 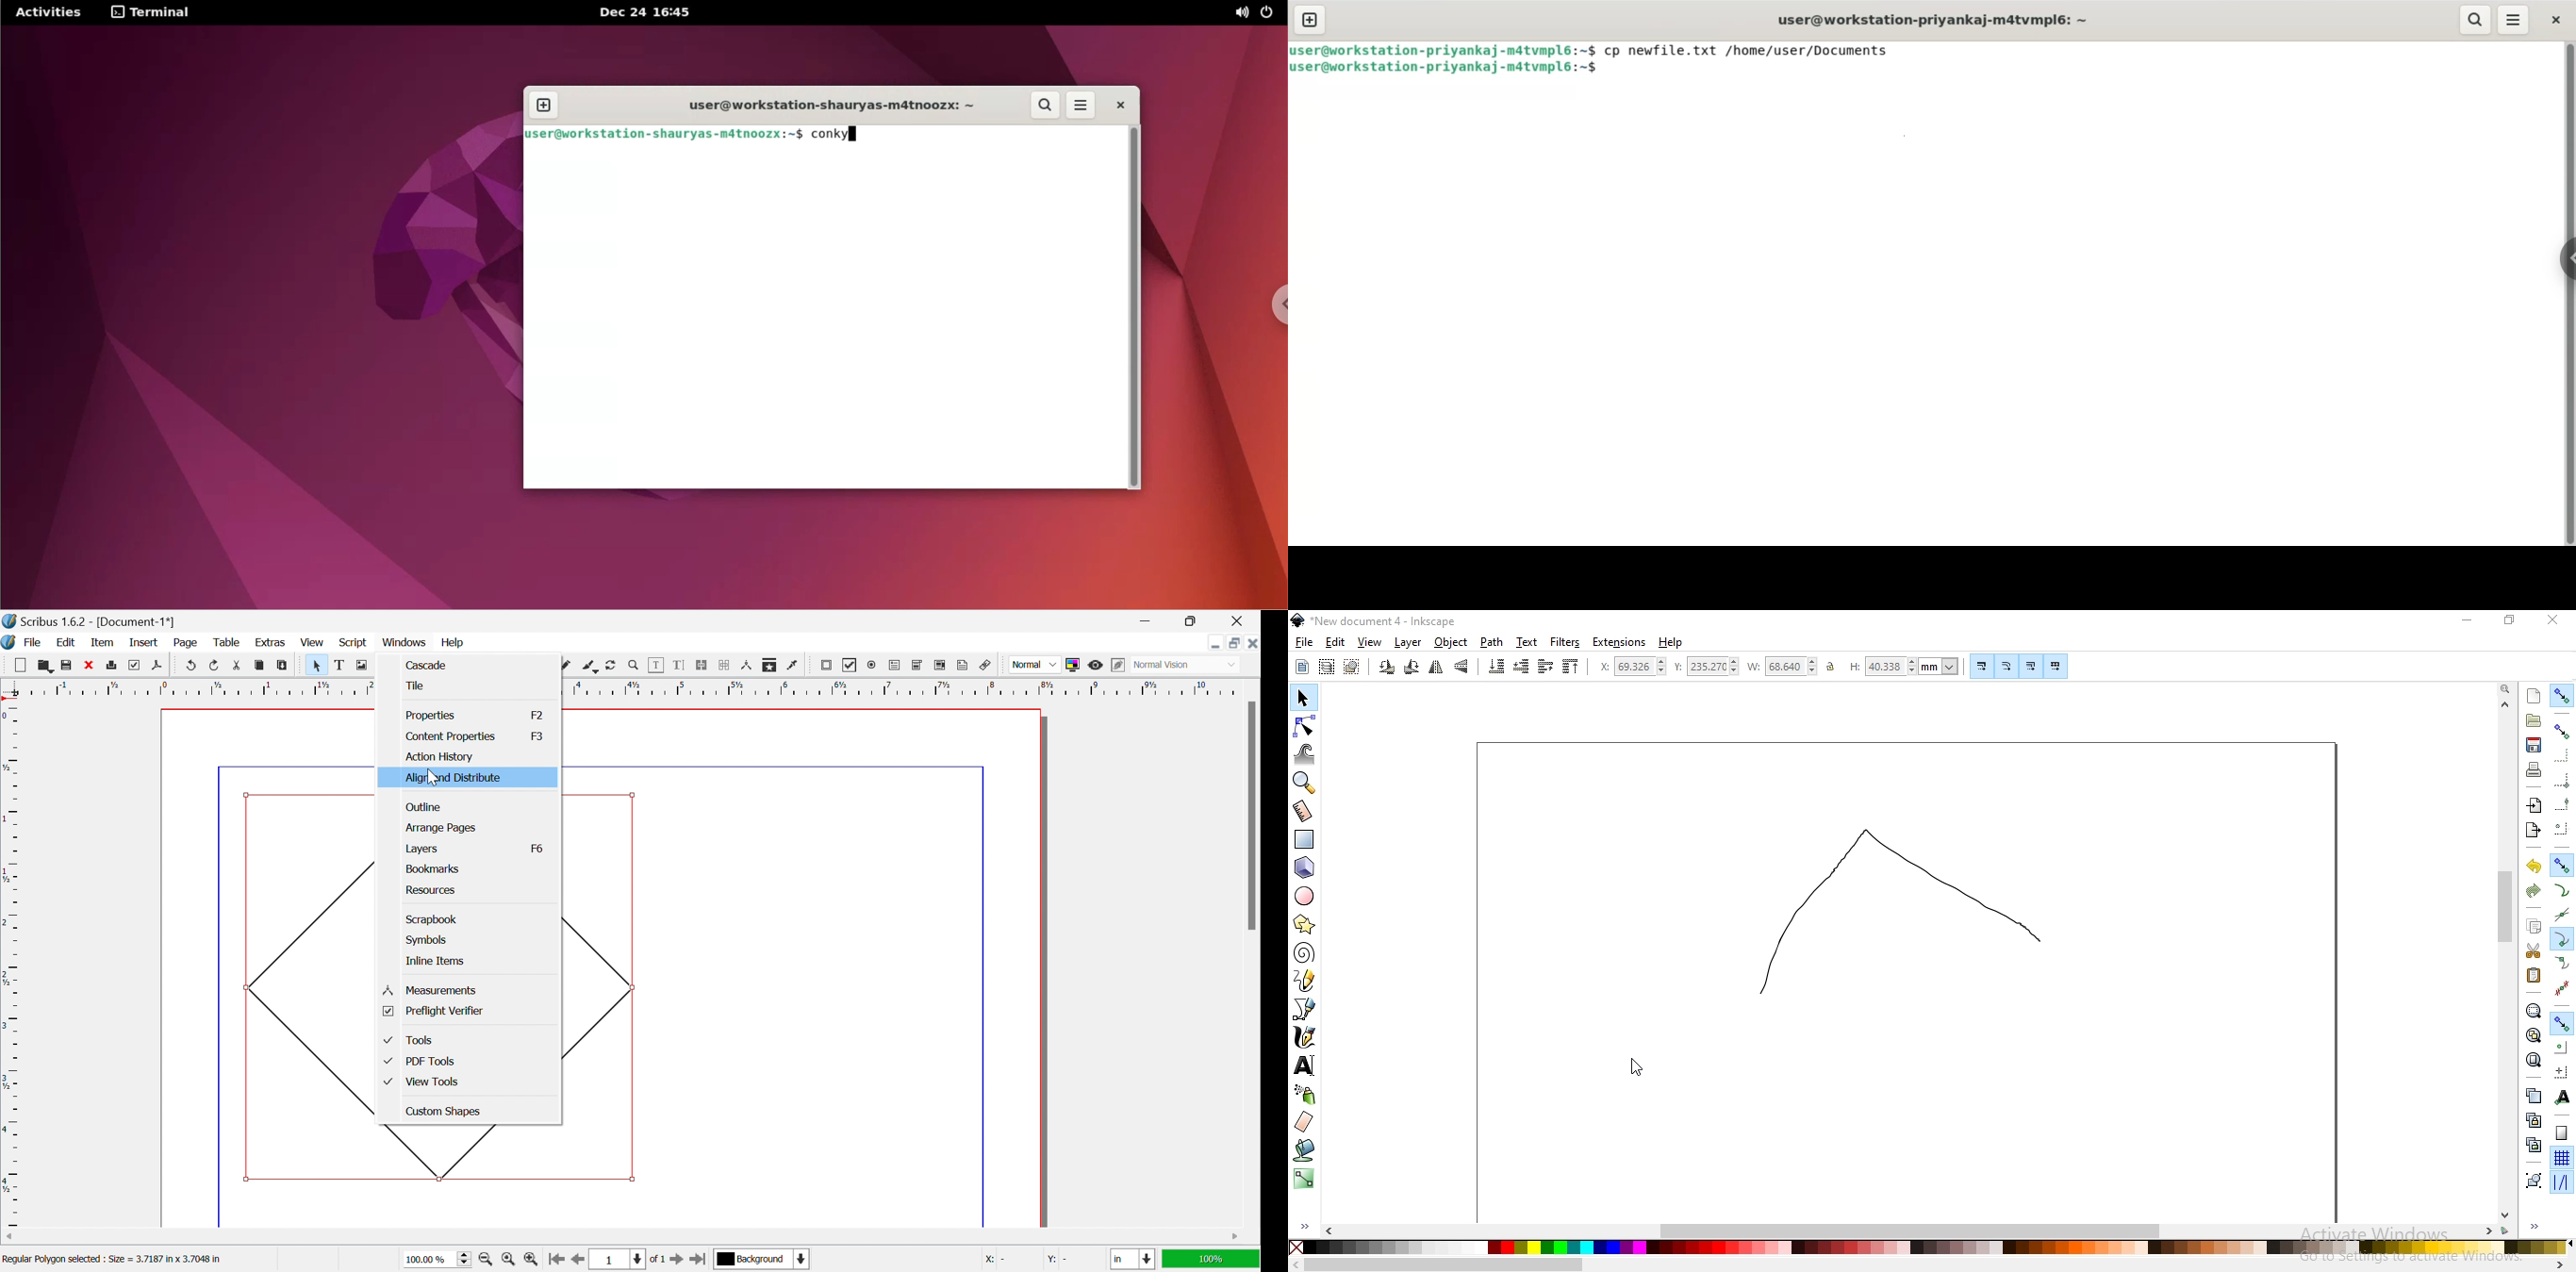 I want to click on select and transform objects, so click(x=1305, y=699).